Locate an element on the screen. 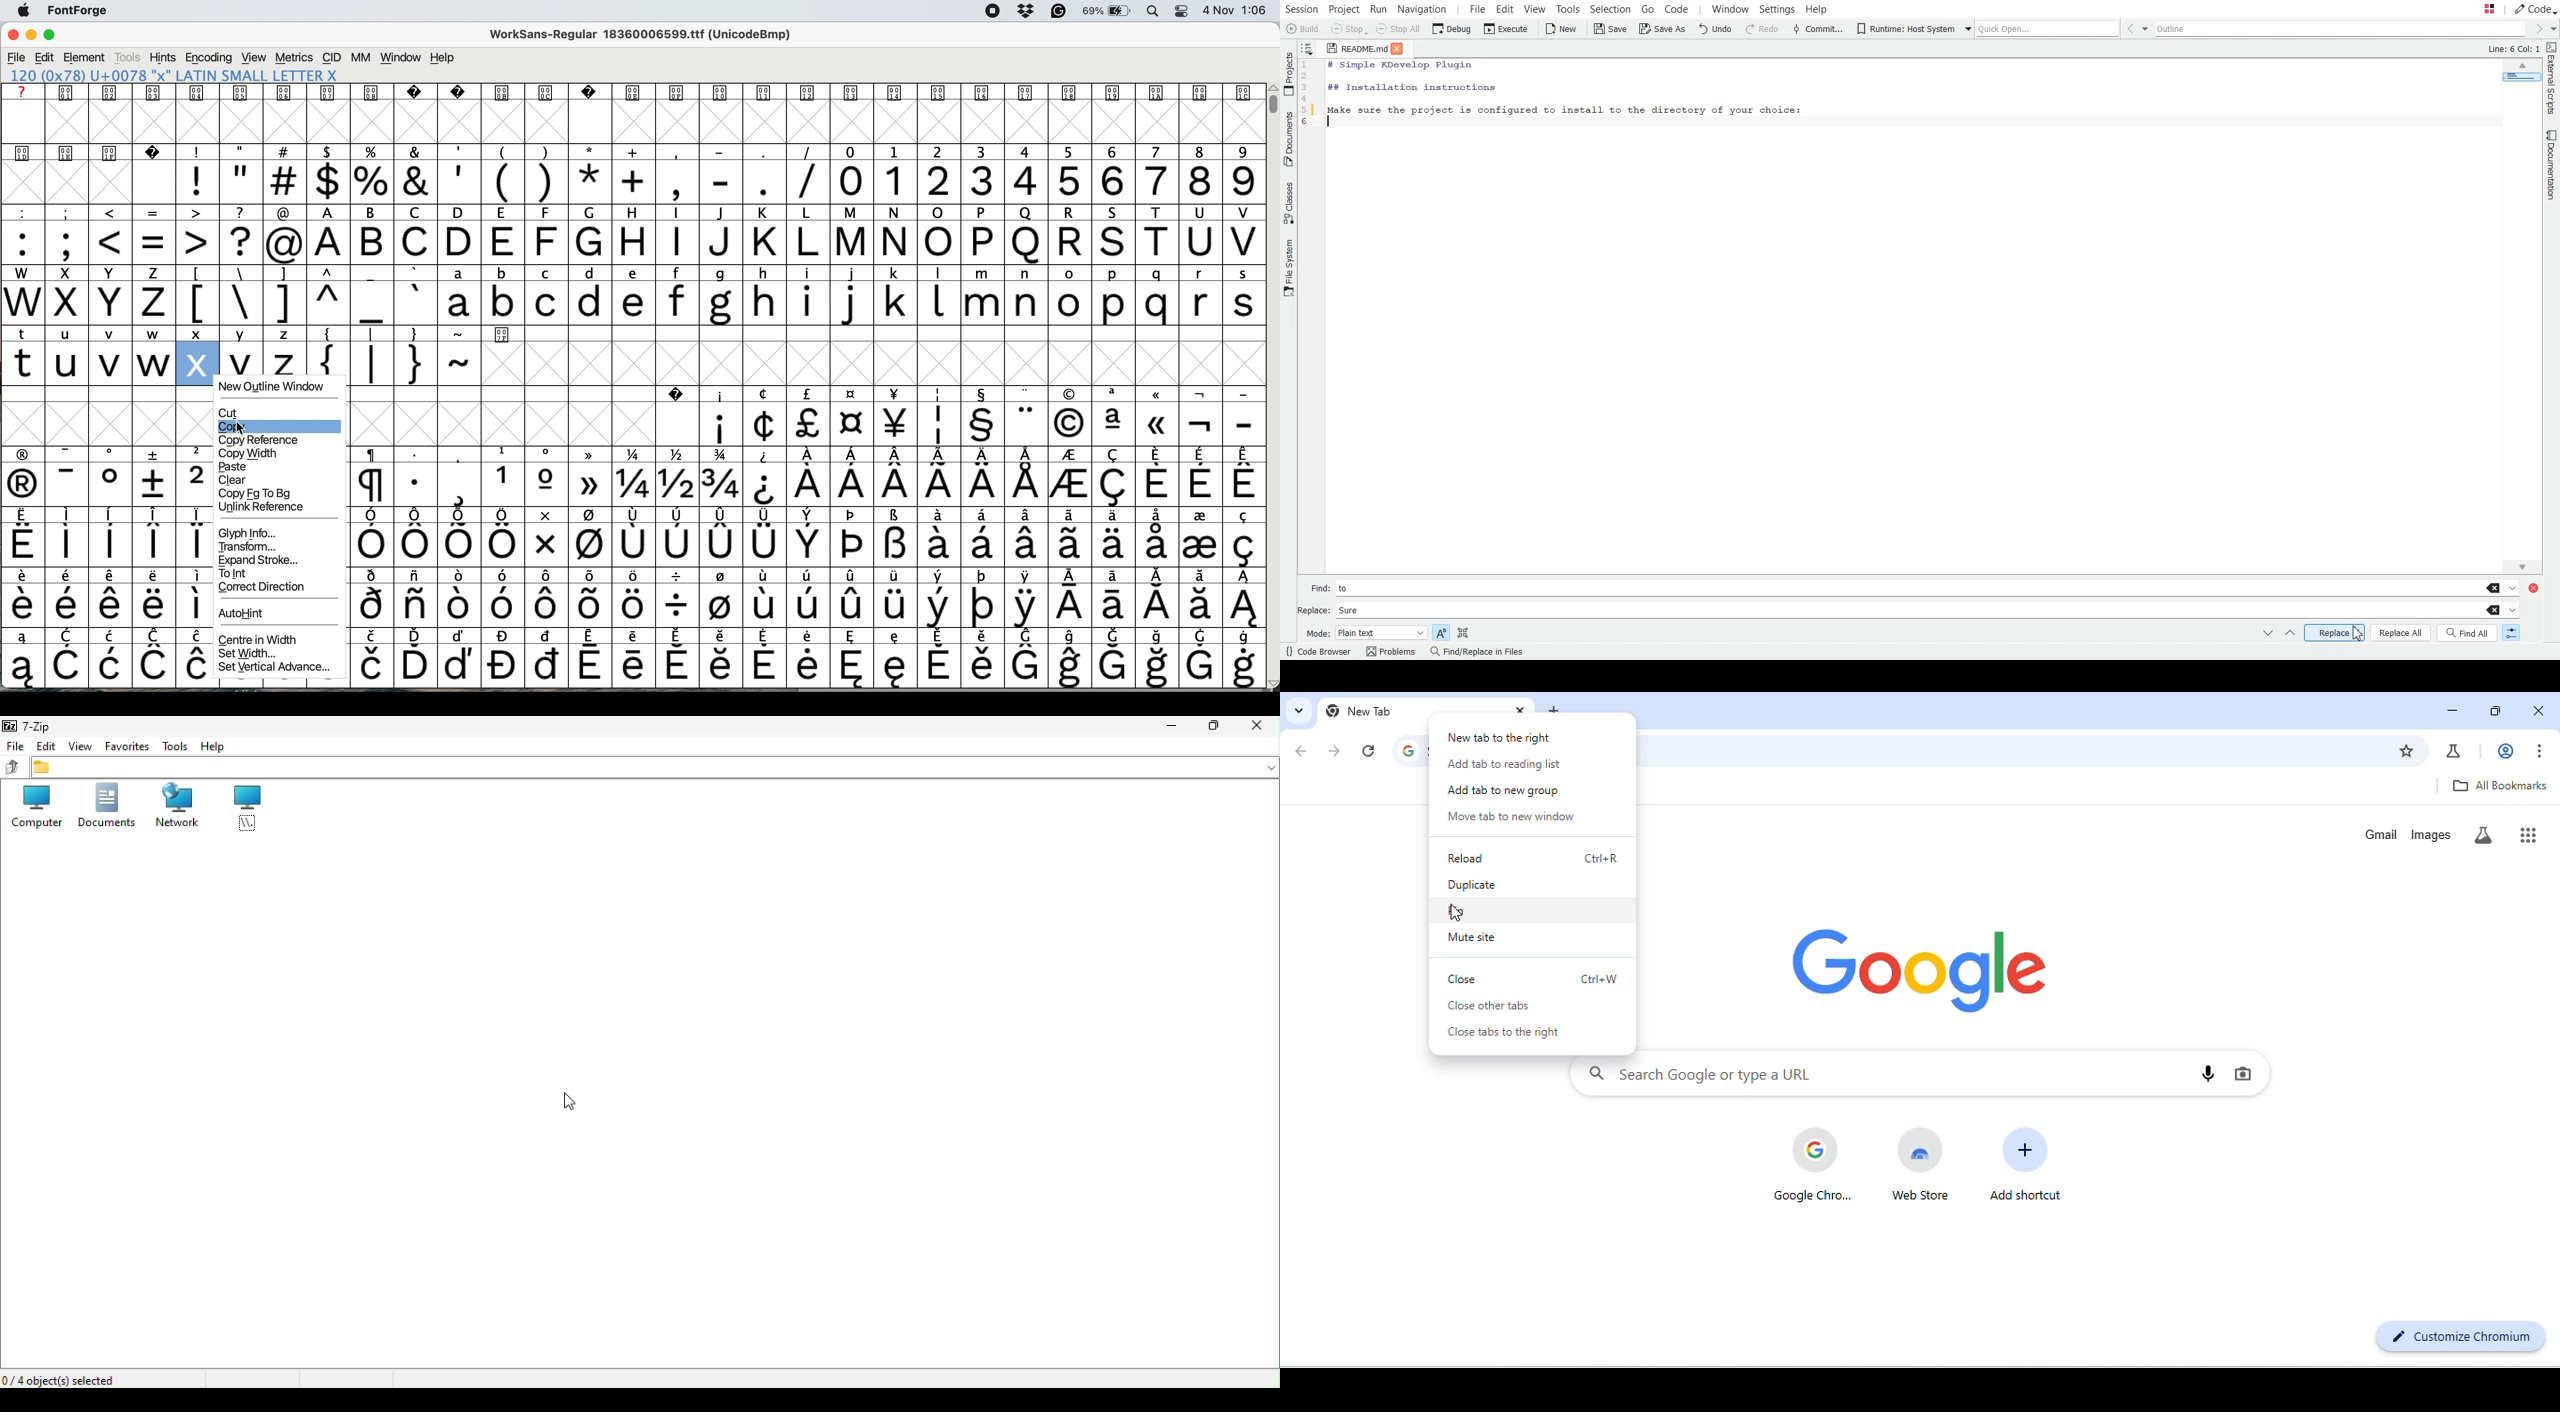 The width and height of the screenshot is (2576, 1428). add tab to reading list is located at coordinates (1507, 763).